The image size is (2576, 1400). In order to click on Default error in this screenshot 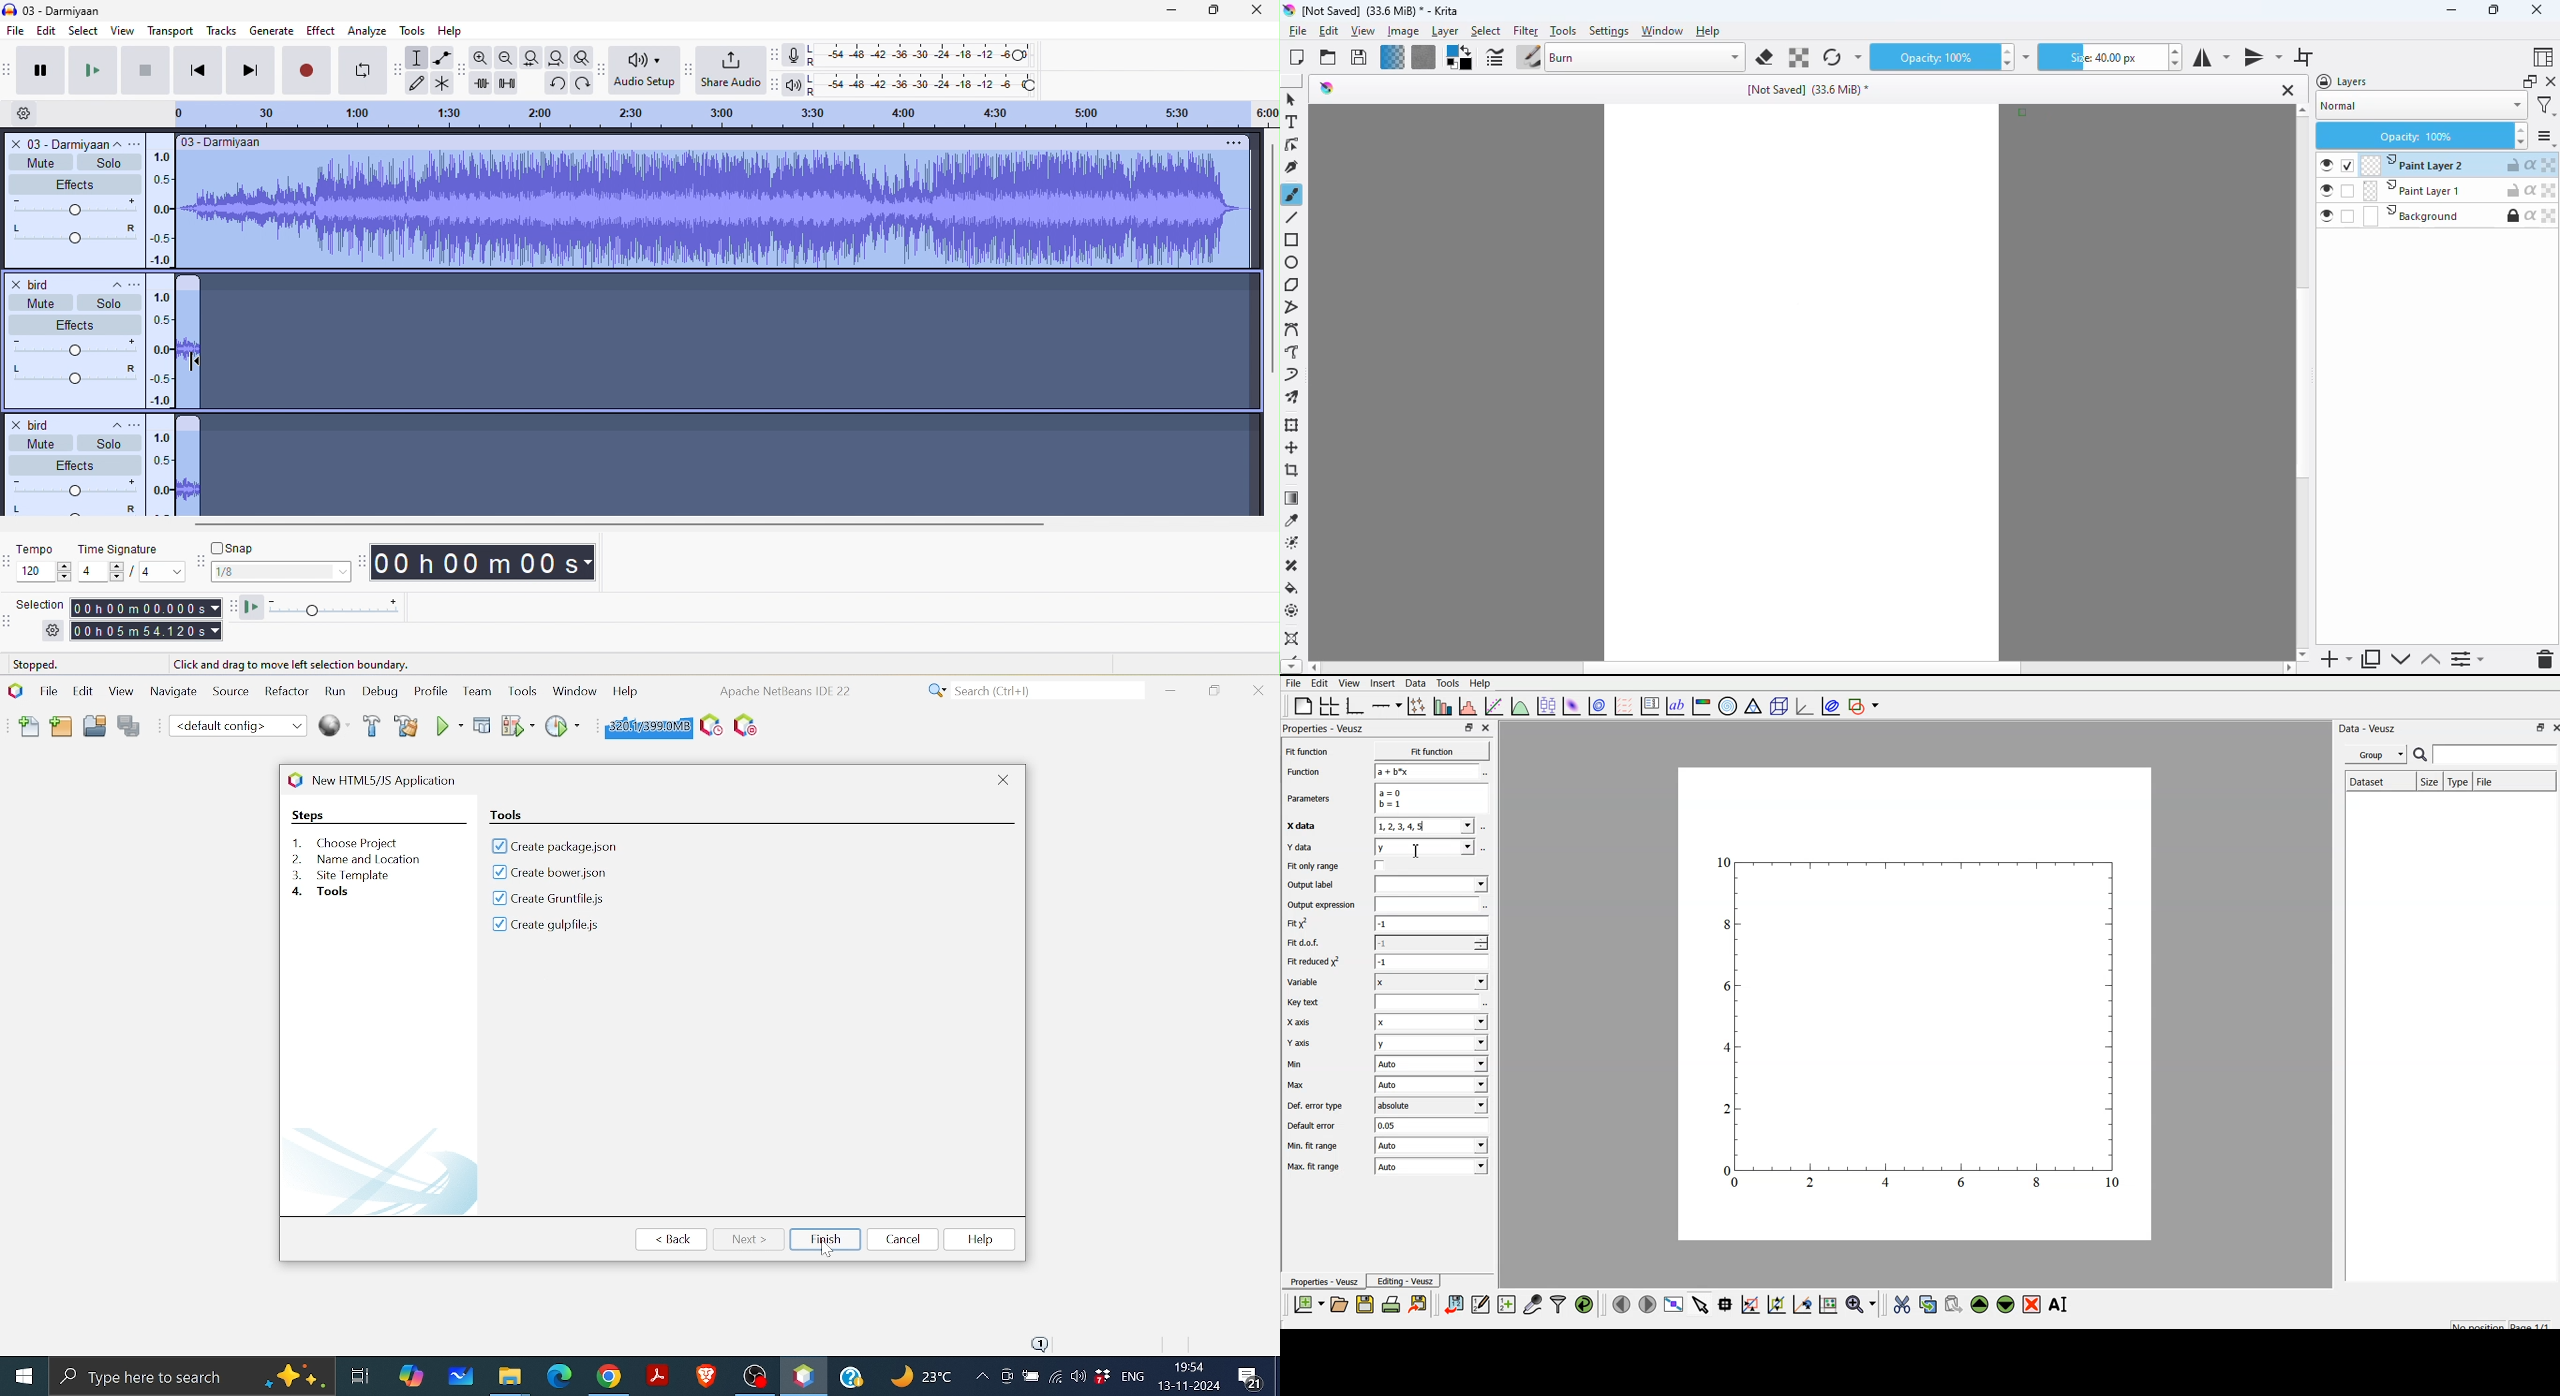, I will do `click(1313, 1126)`.